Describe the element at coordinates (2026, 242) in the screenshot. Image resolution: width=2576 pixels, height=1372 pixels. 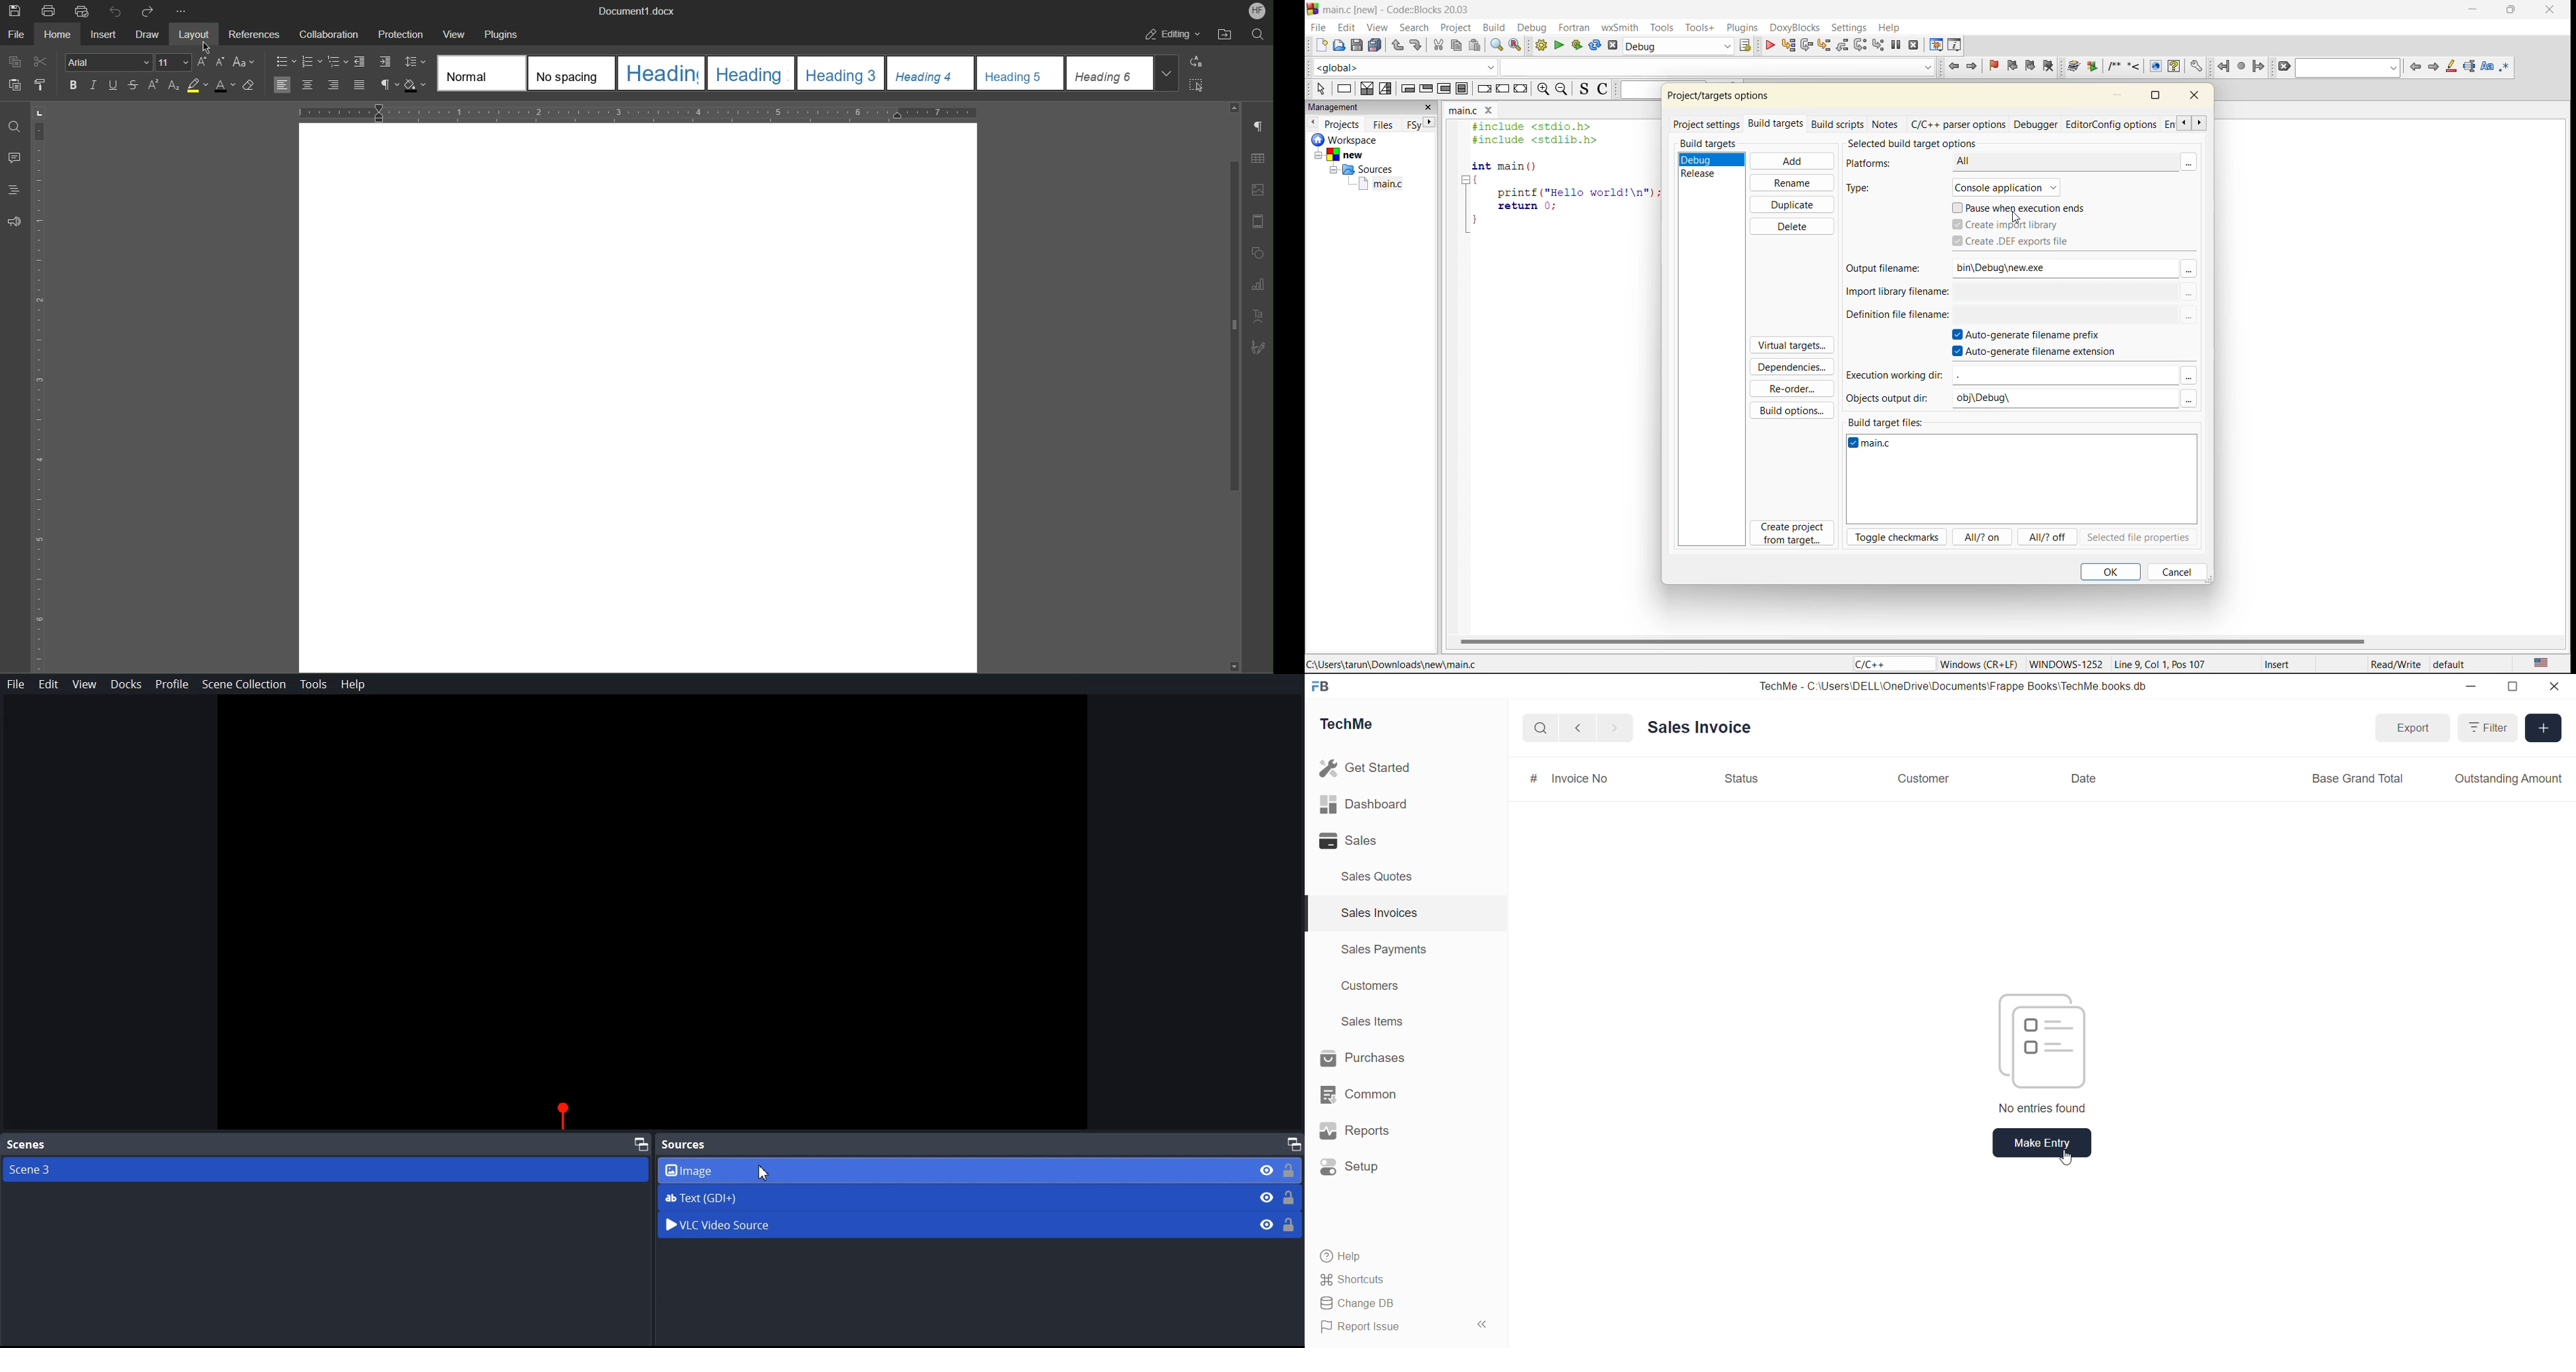
I see `create .def exports file` at that location.